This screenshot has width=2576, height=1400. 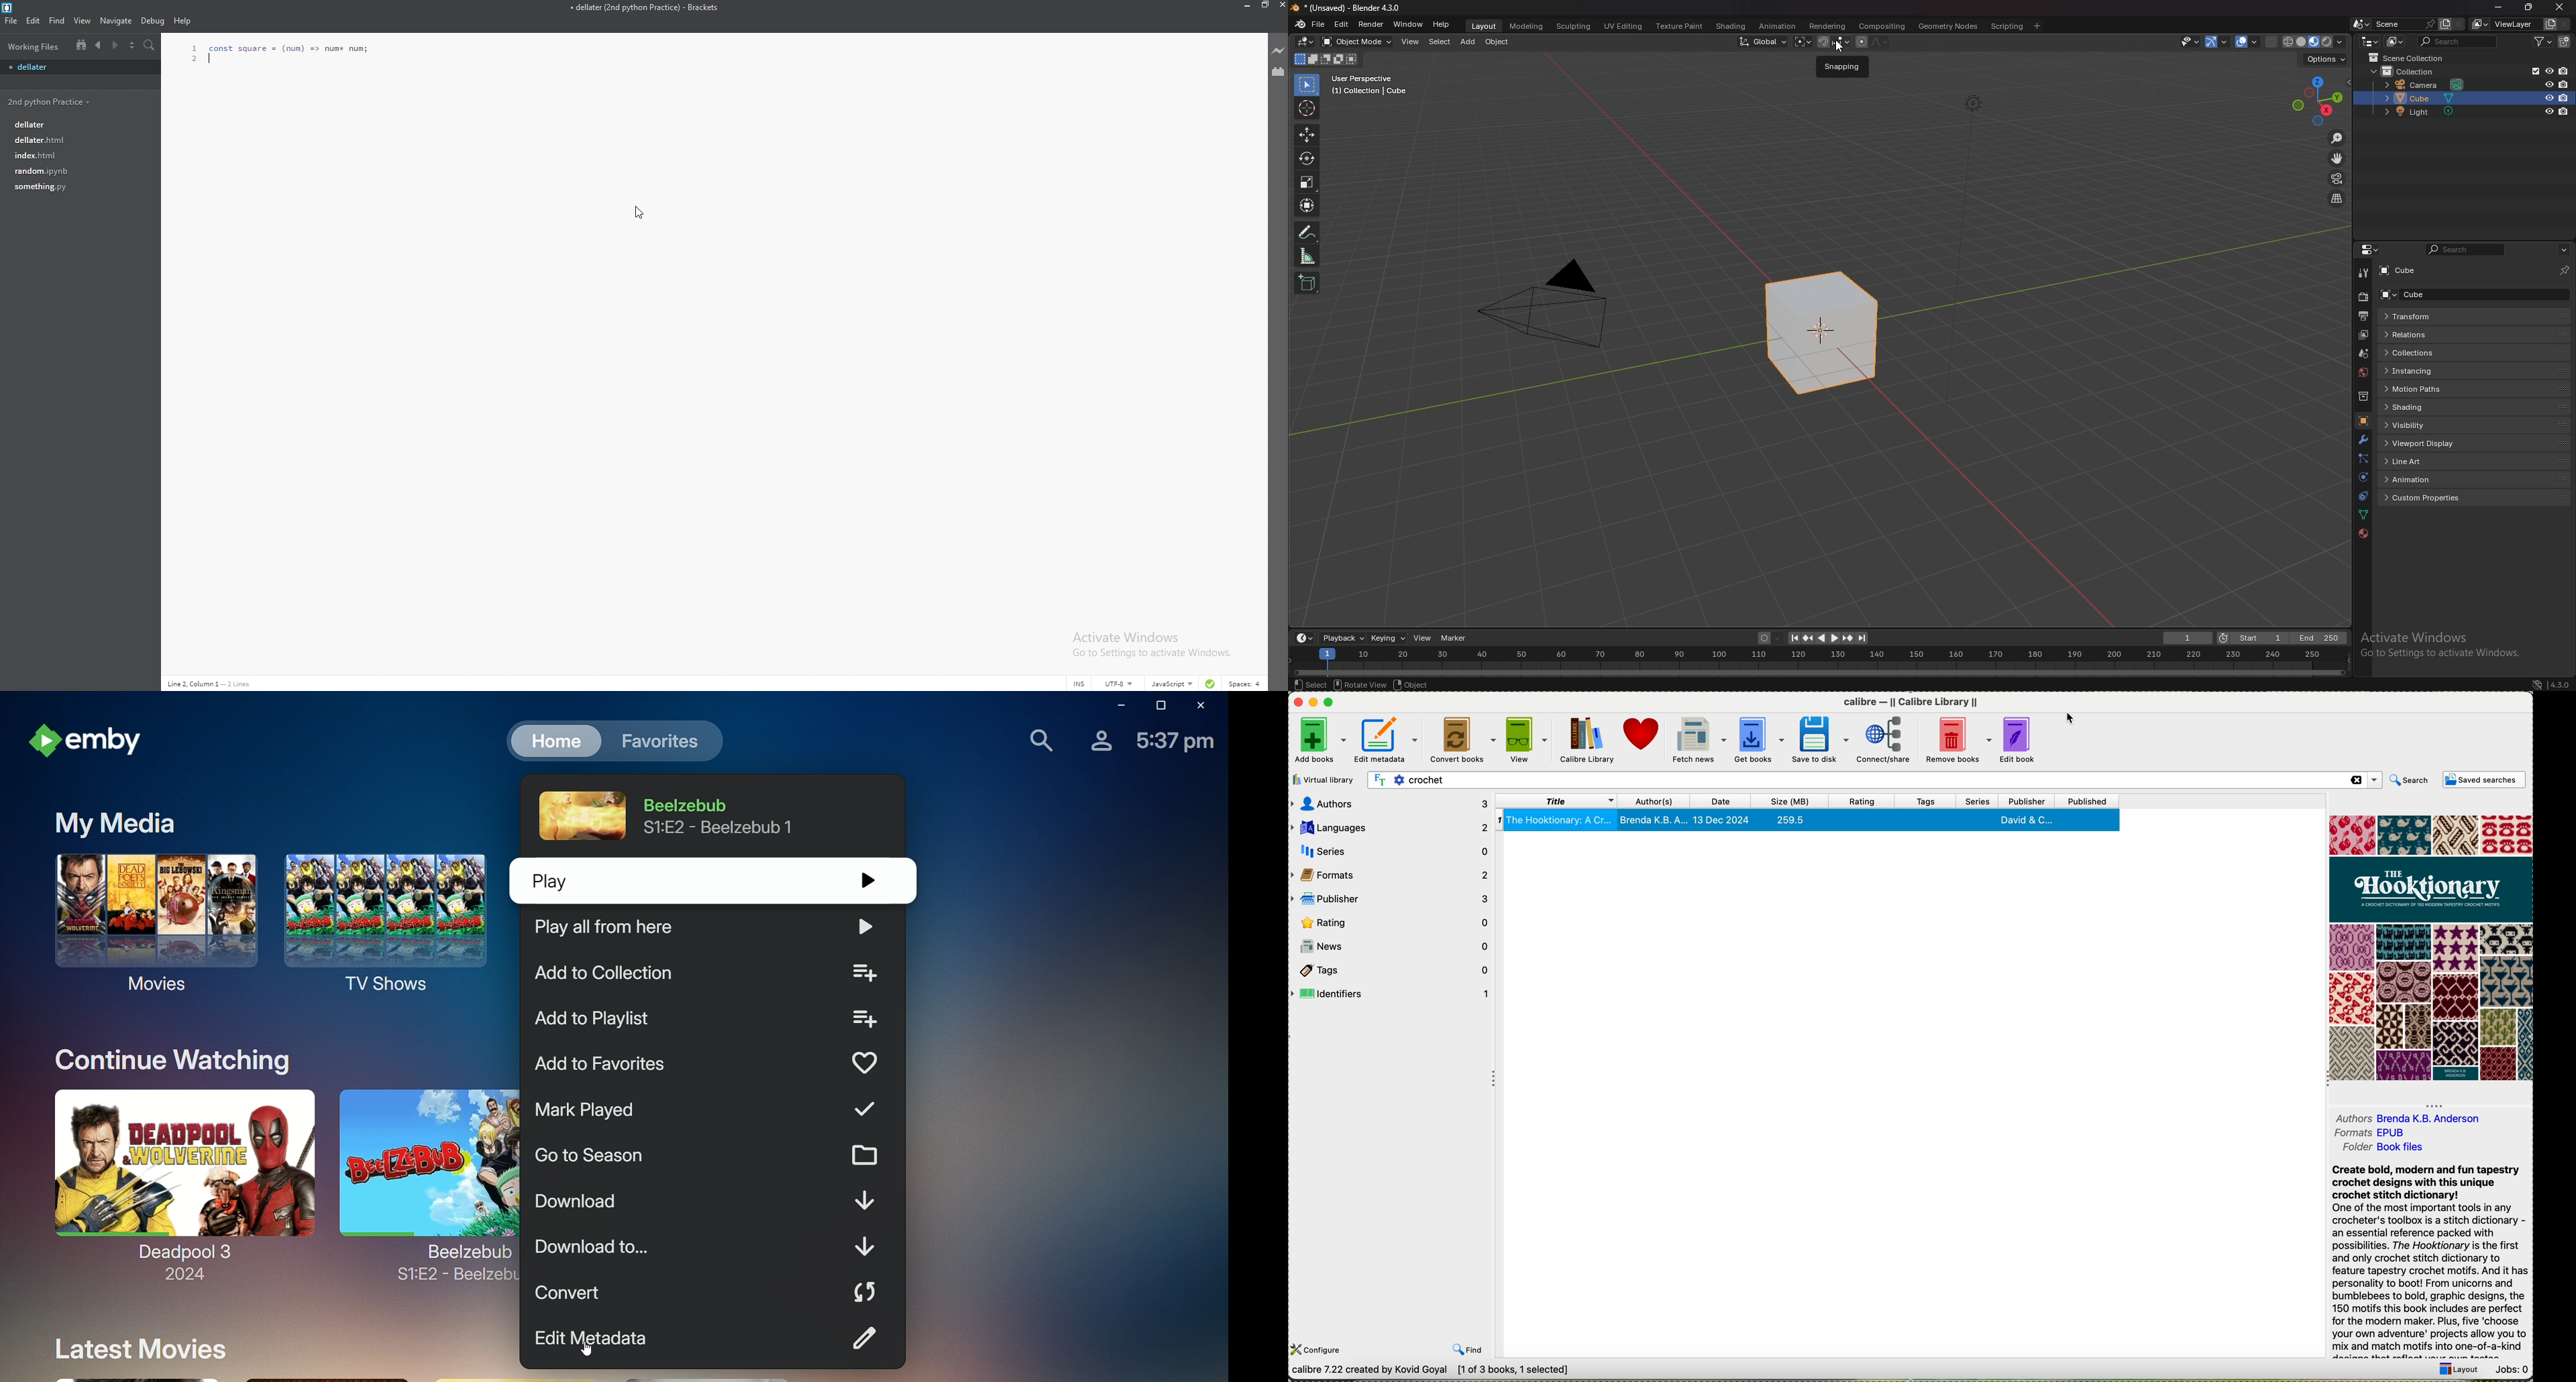 What do you see at coordinates (2326, 1082) in the screenshot?
I see `collapse` at bounding box center [2326, 1082].